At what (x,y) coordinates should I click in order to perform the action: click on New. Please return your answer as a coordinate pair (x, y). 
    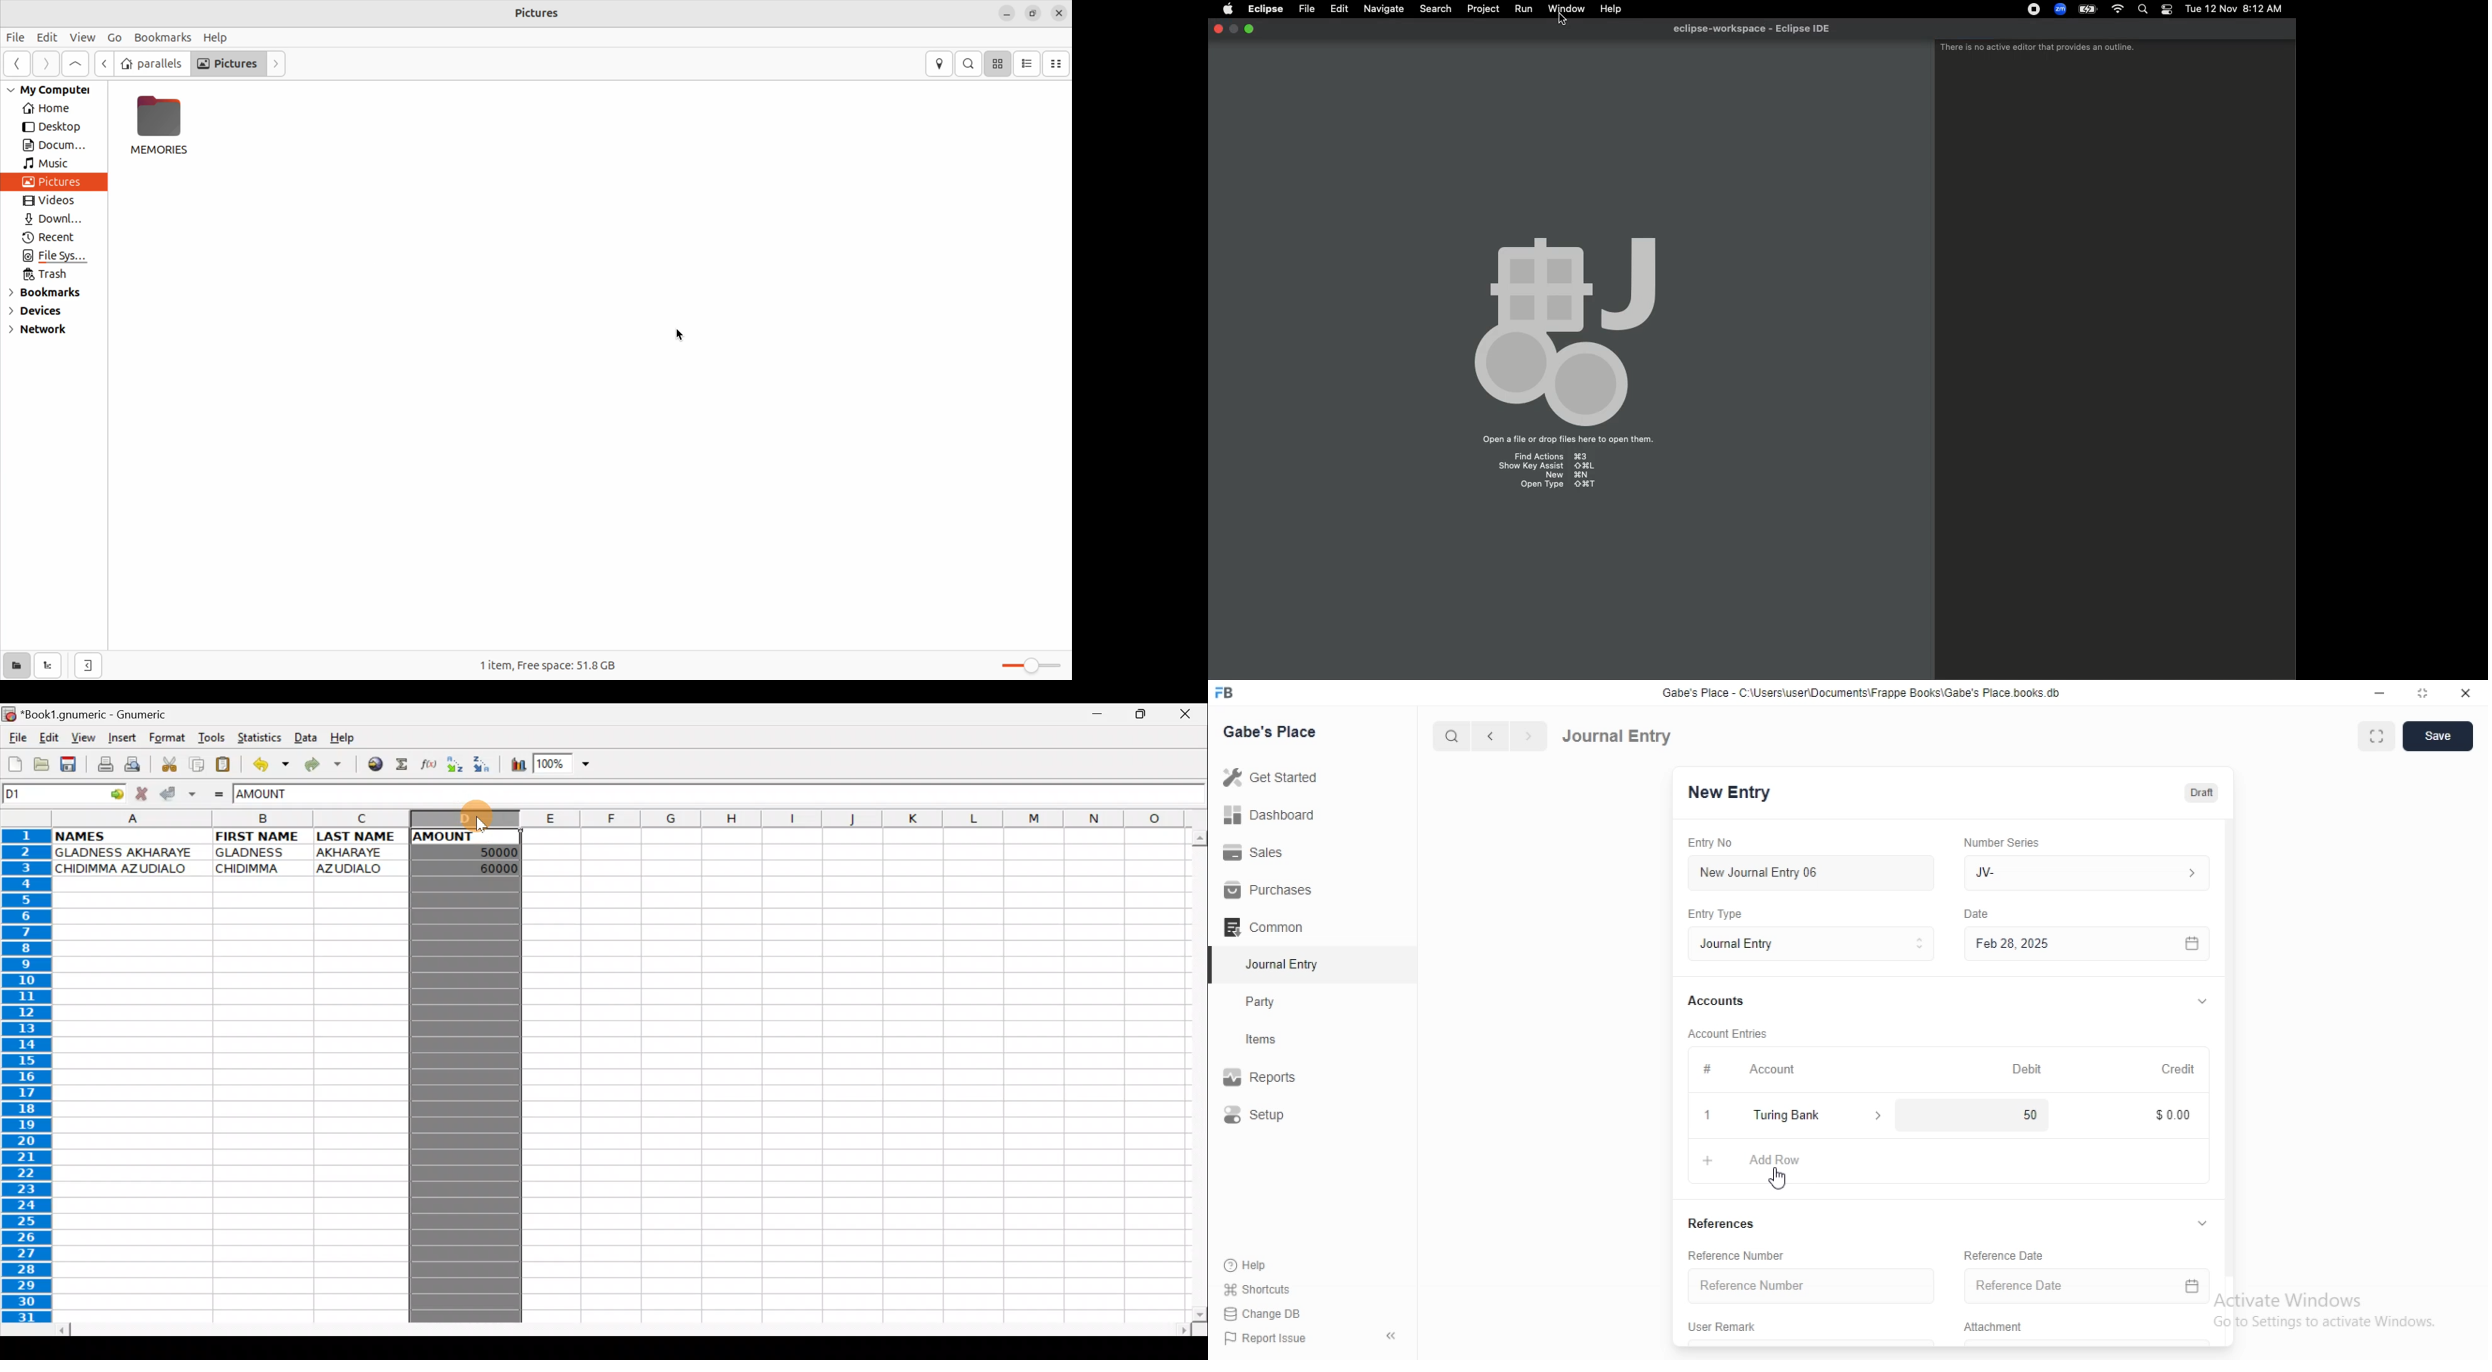
    Looking at the image, I should click on (1557, 476).